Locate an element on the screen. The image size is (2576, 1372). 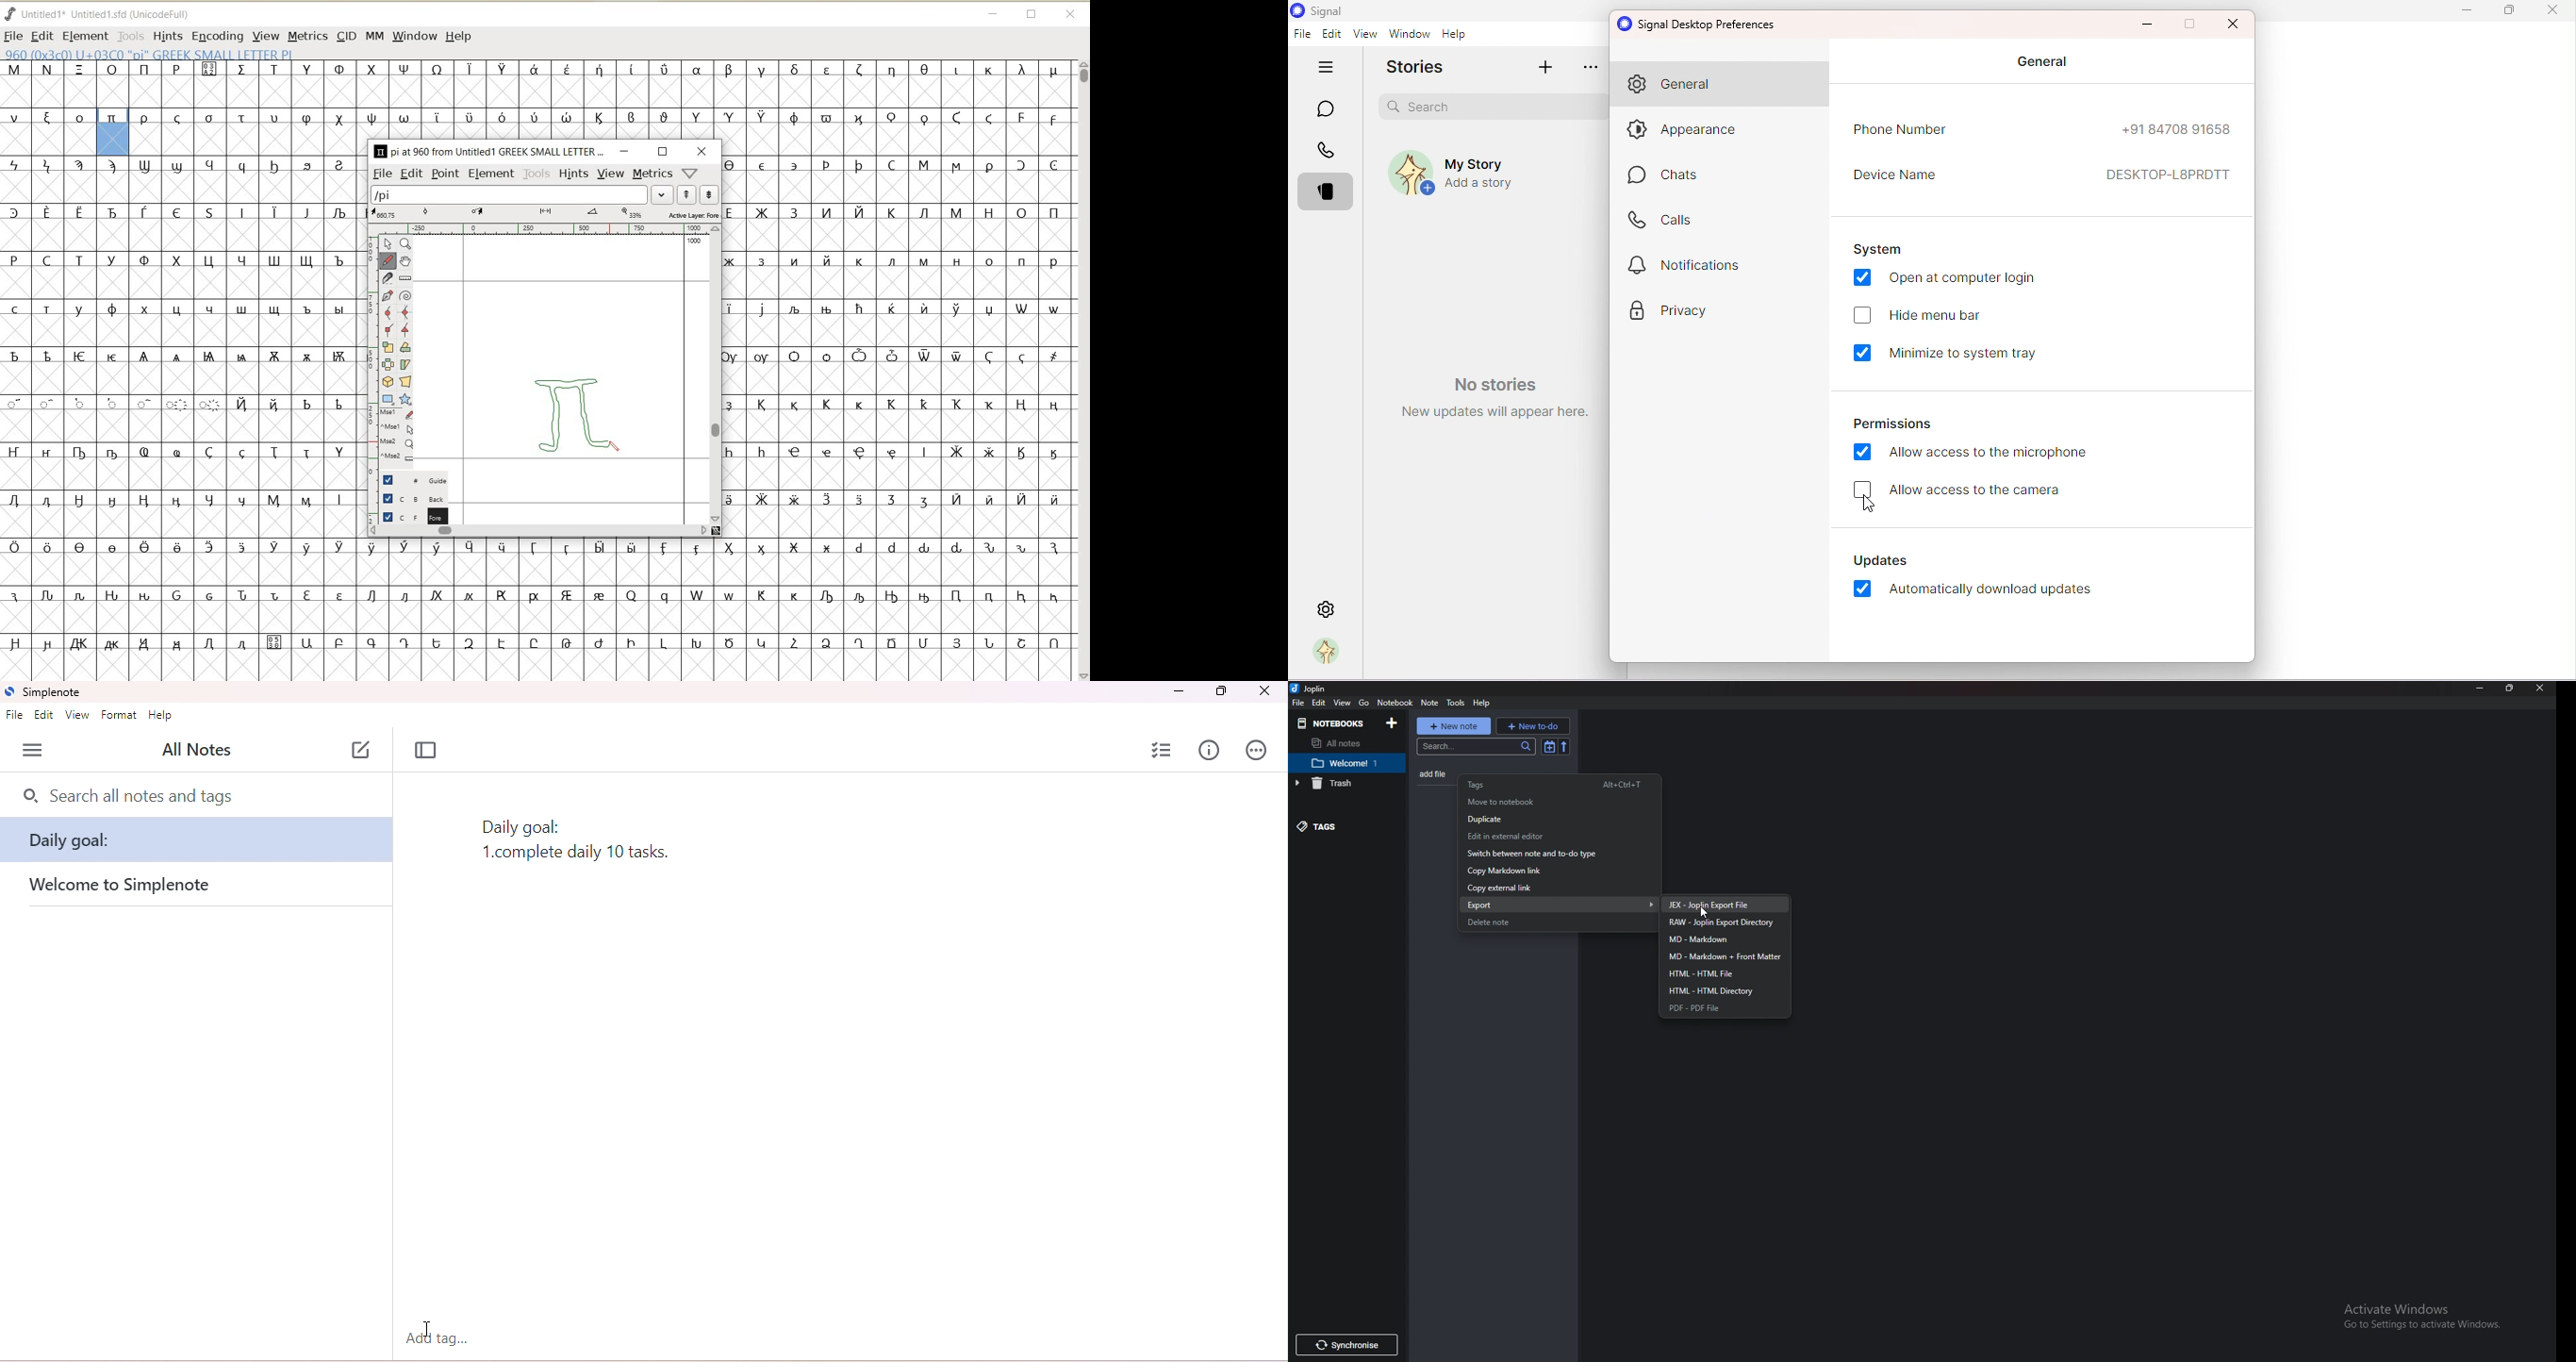
close is located at coordinates (2541, 690).